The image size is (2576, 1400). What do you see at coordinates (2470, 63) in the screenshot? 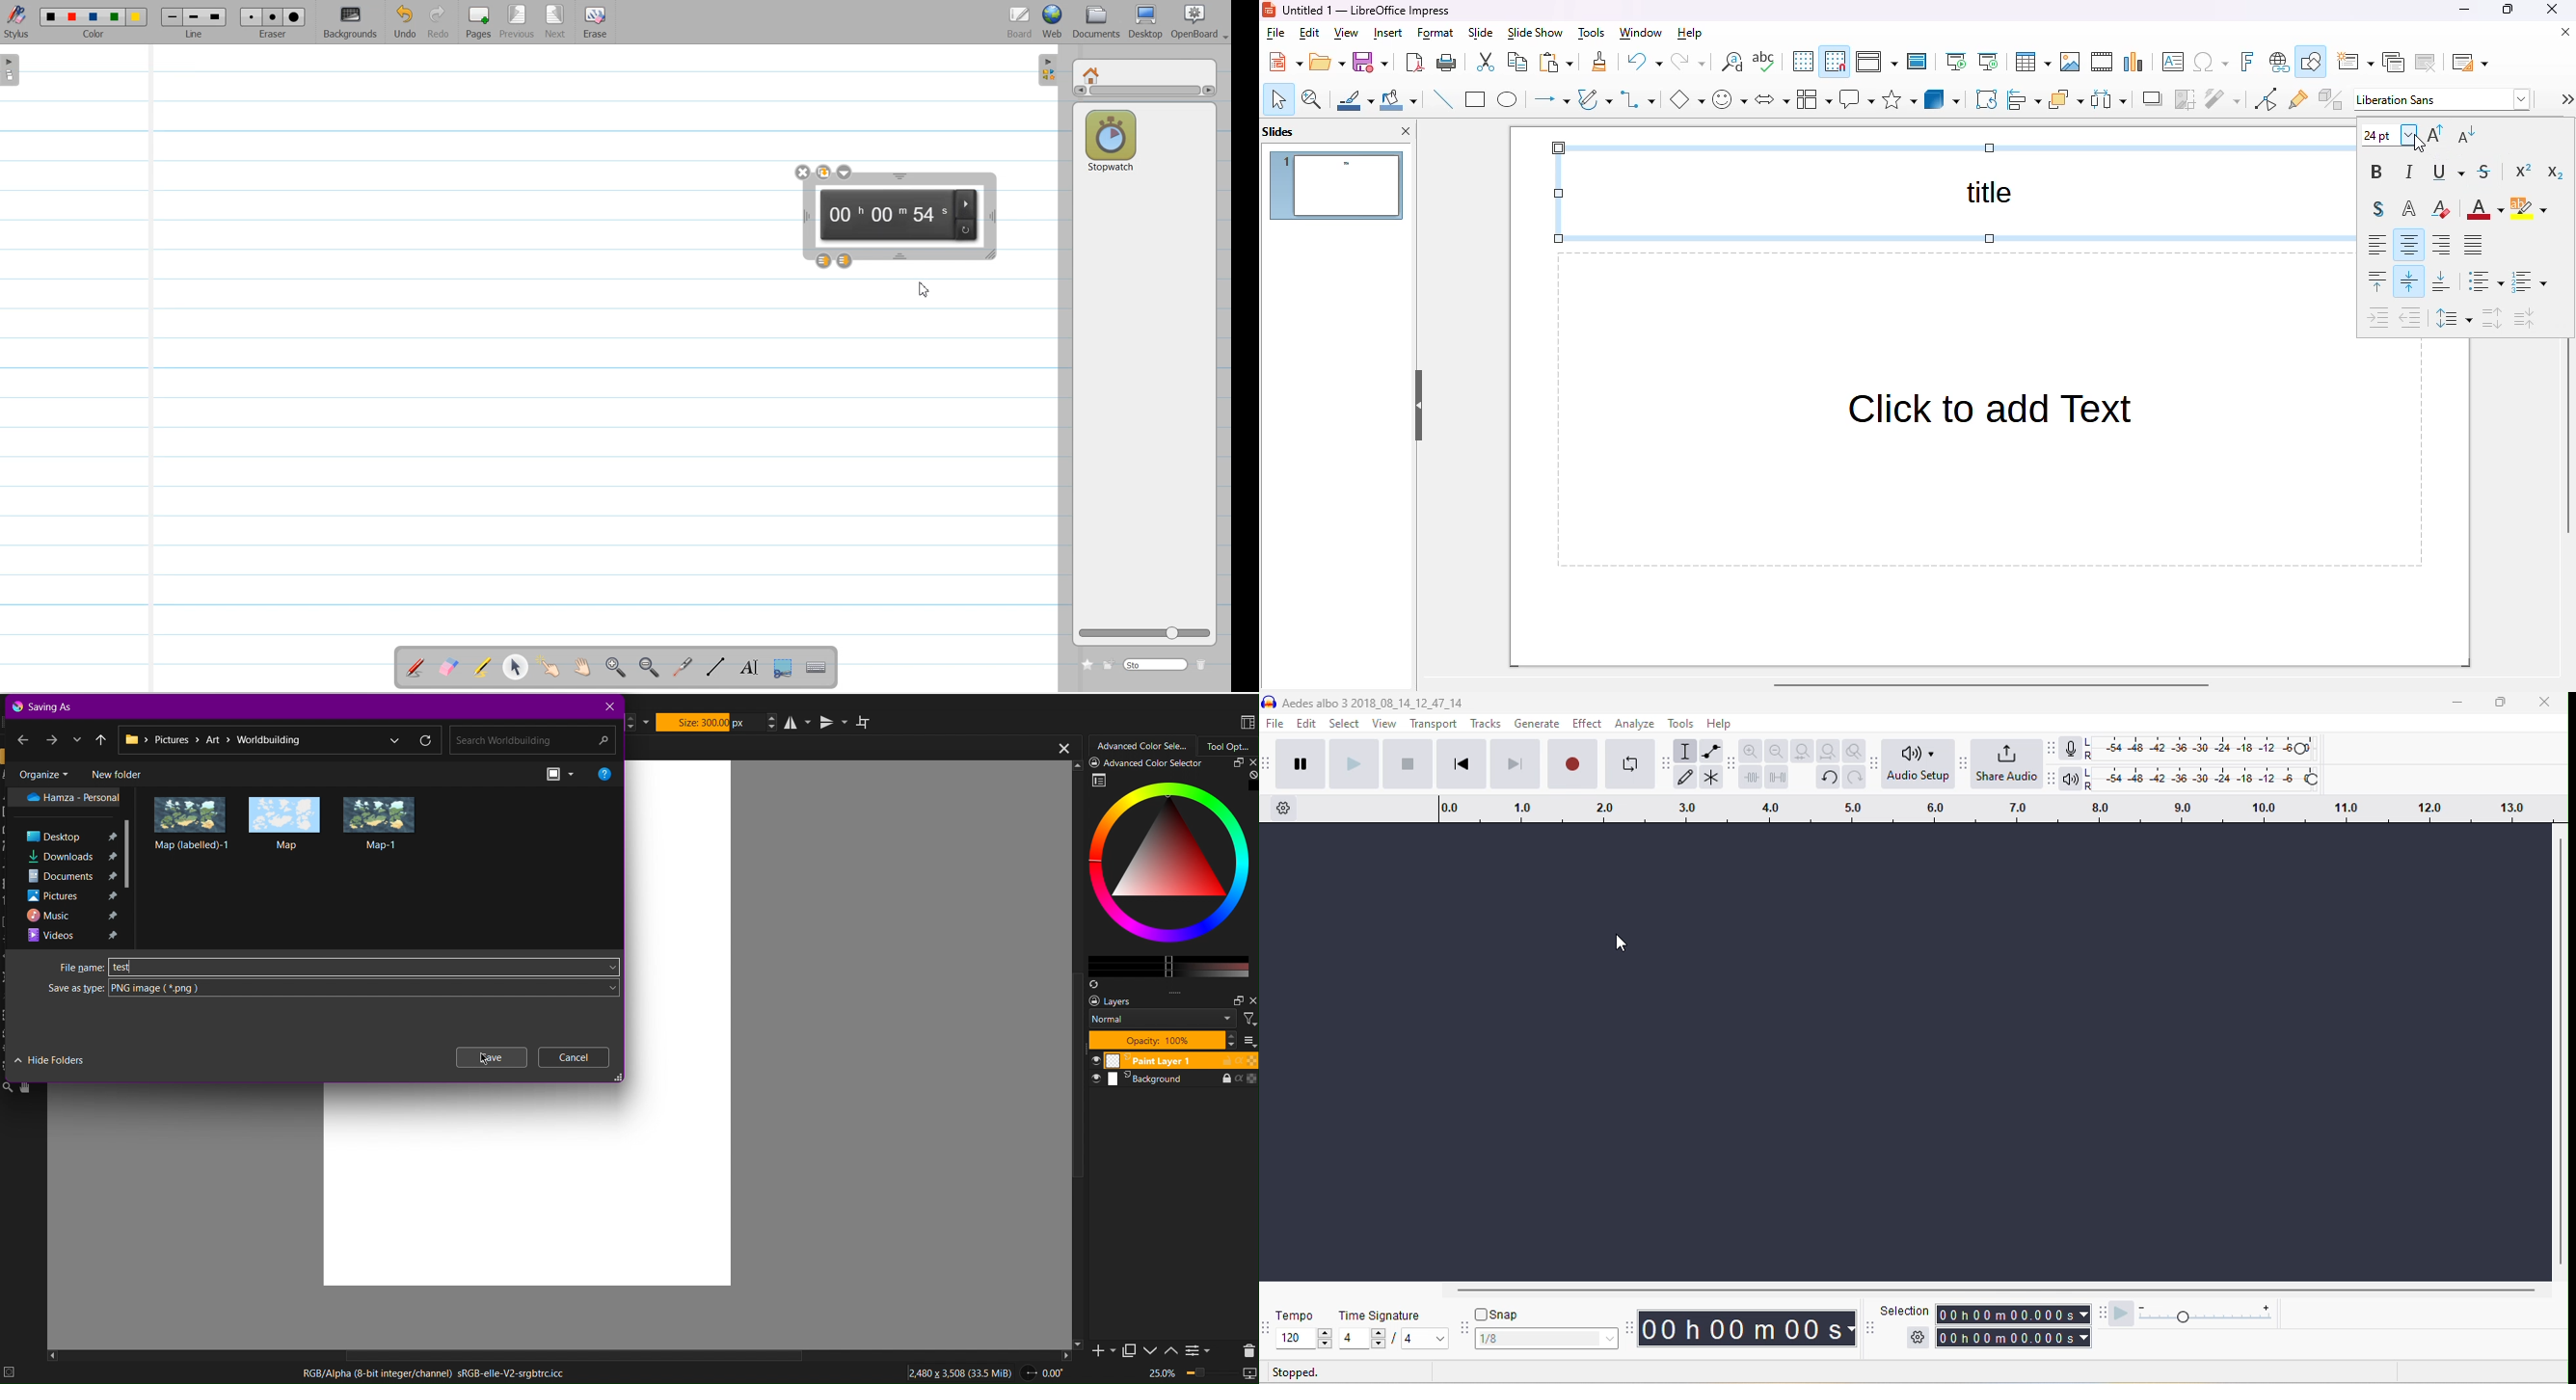
I see `slide layout` at bounding box center [2470, 63].